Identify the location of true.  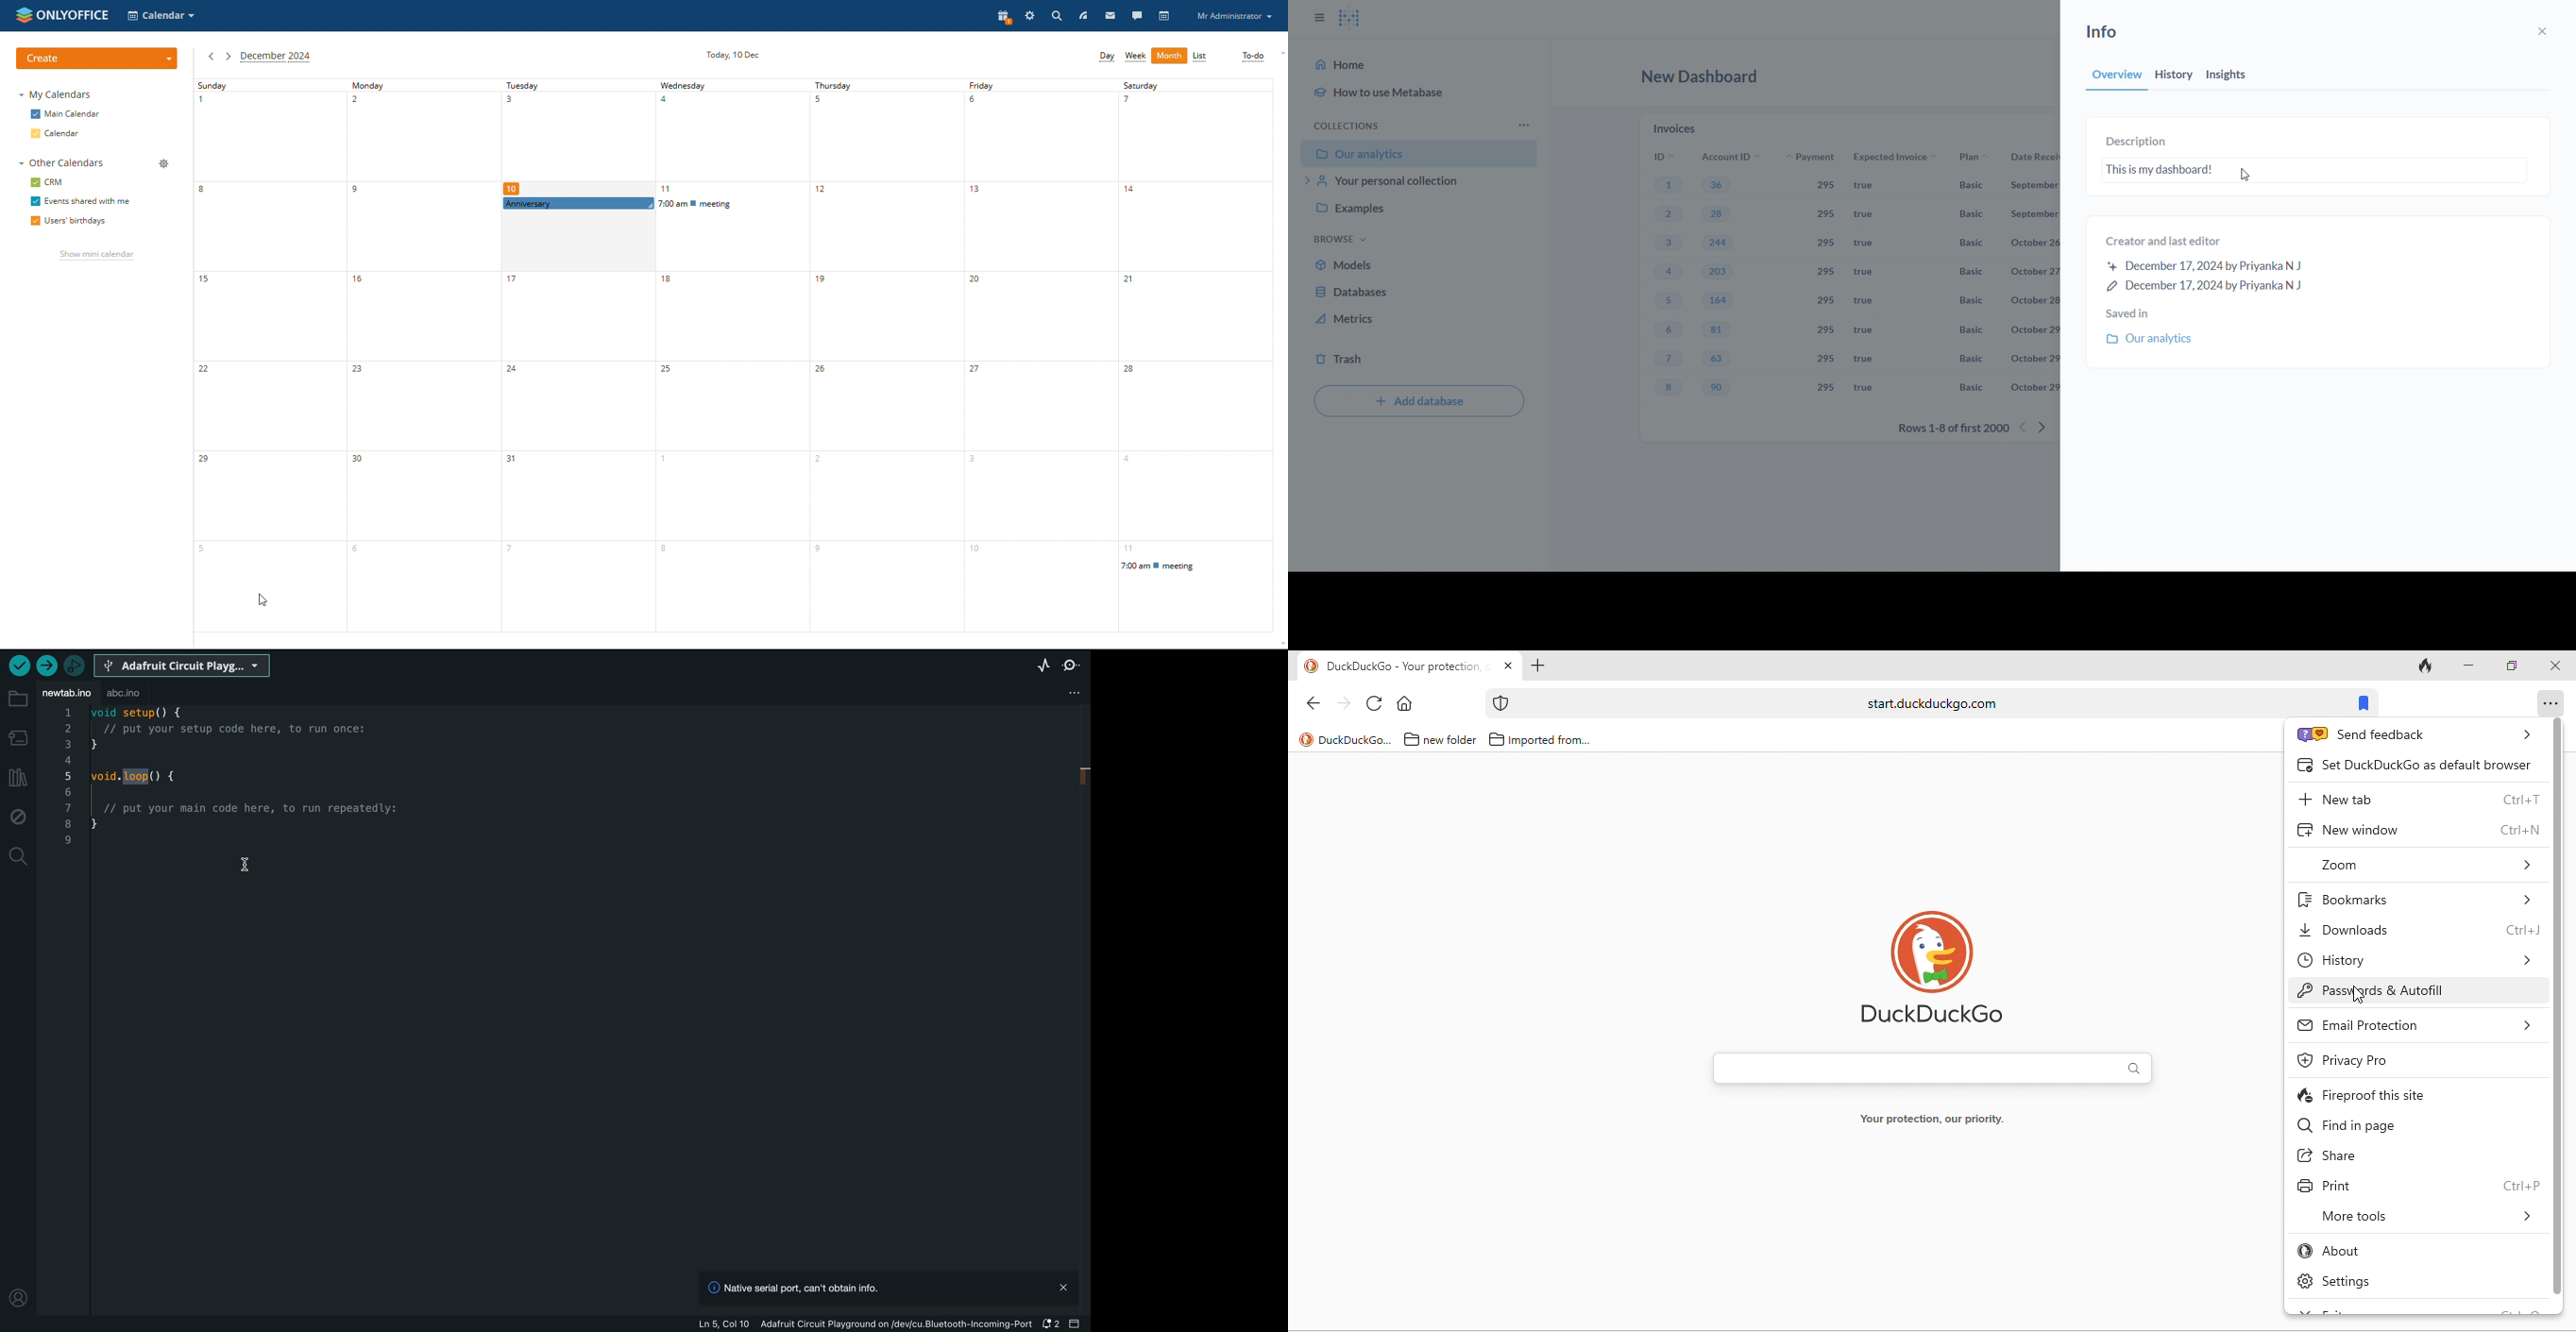
(1862, 359).